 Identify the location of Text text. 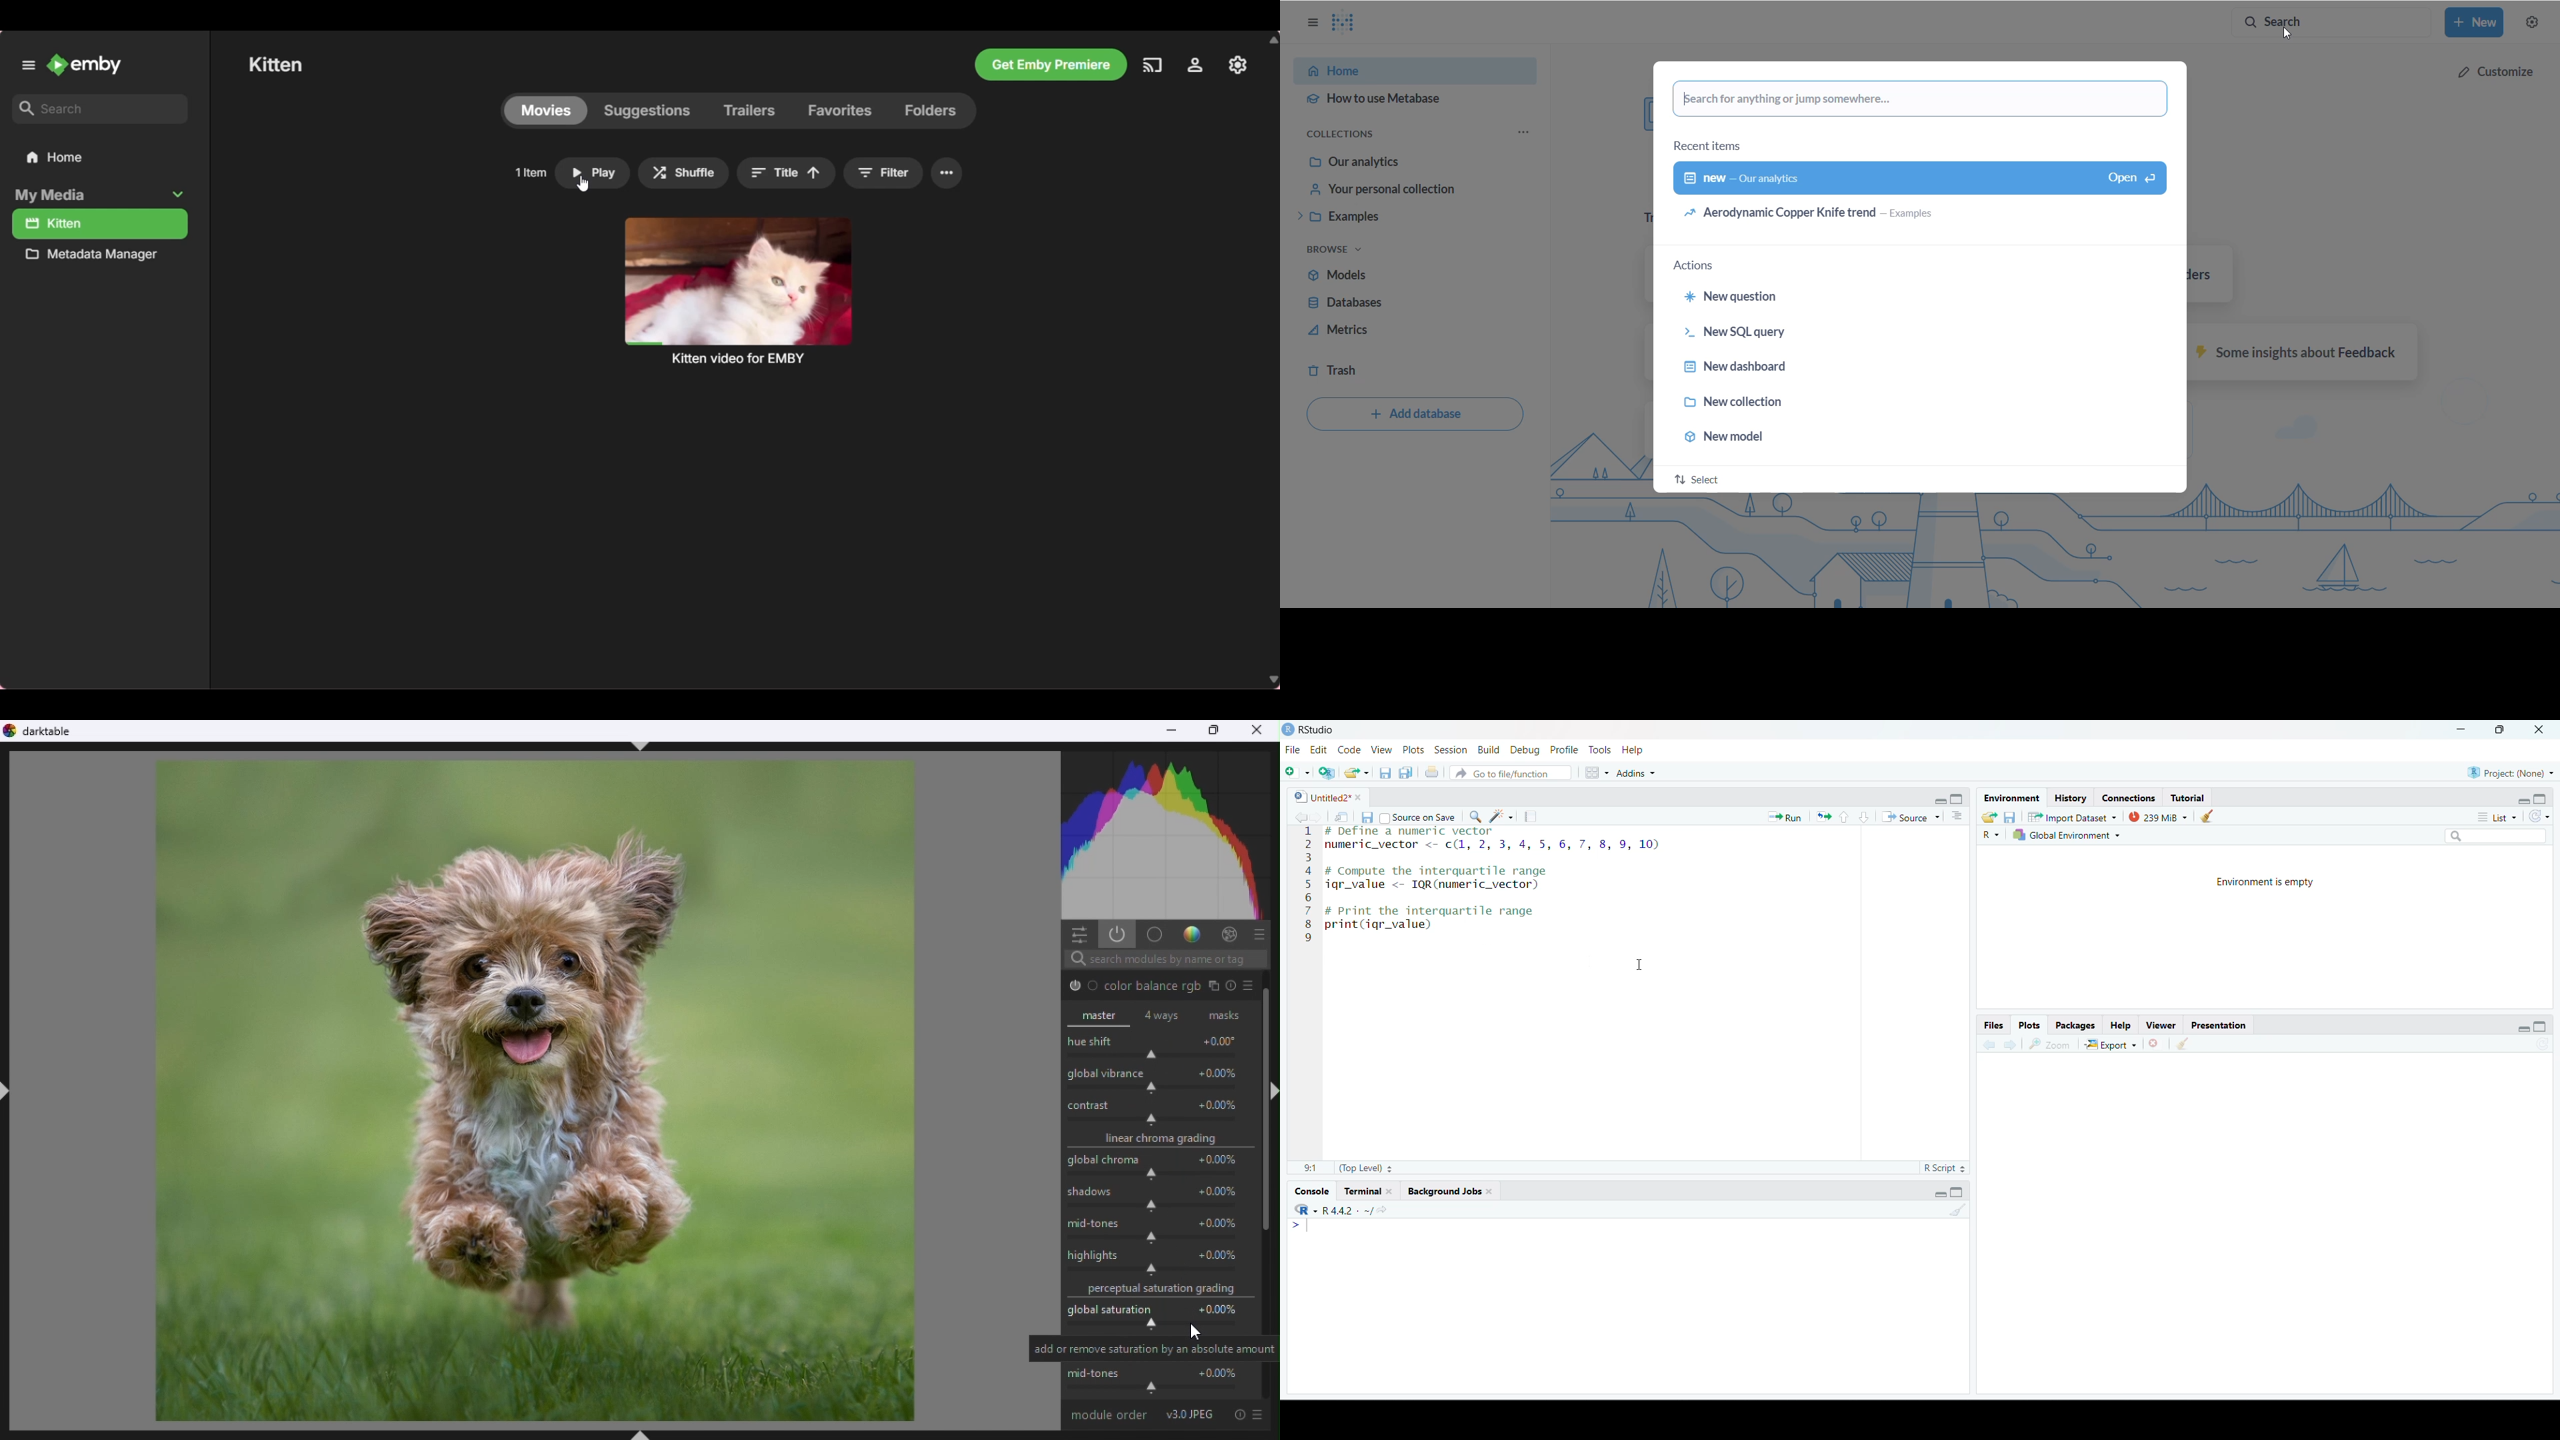
(1149, 1350).